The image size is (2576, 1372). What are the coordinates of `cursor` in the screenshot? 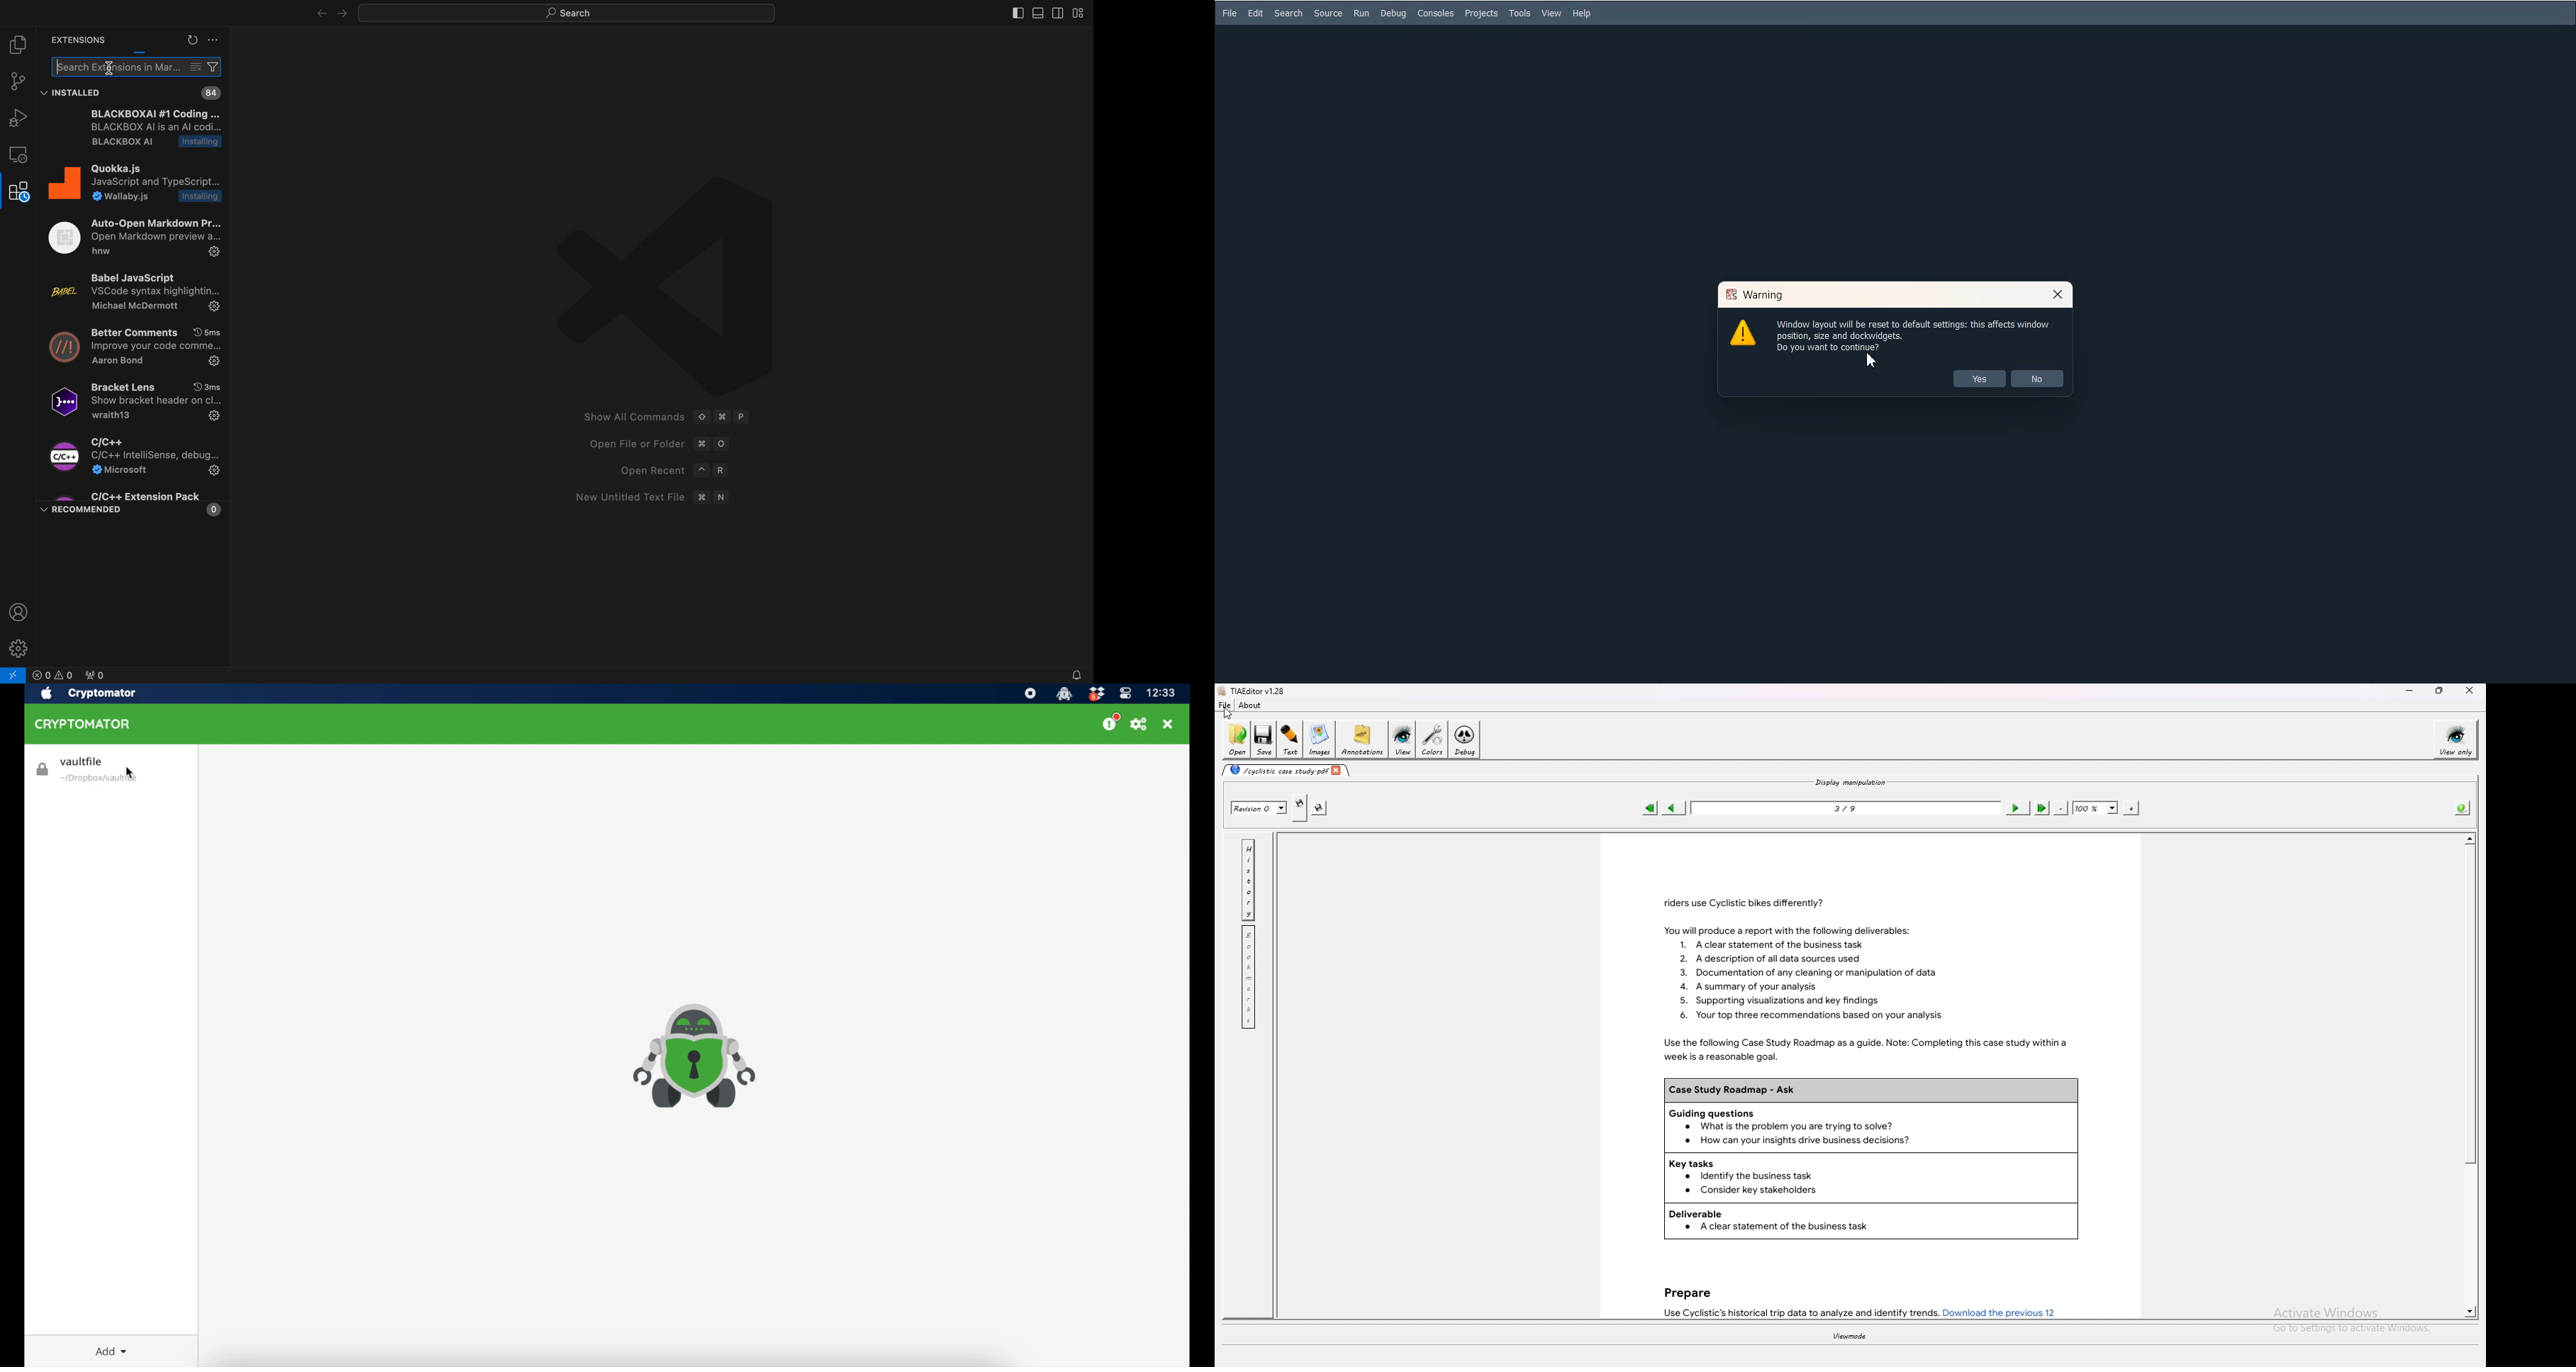 It's located at (1872, 361).